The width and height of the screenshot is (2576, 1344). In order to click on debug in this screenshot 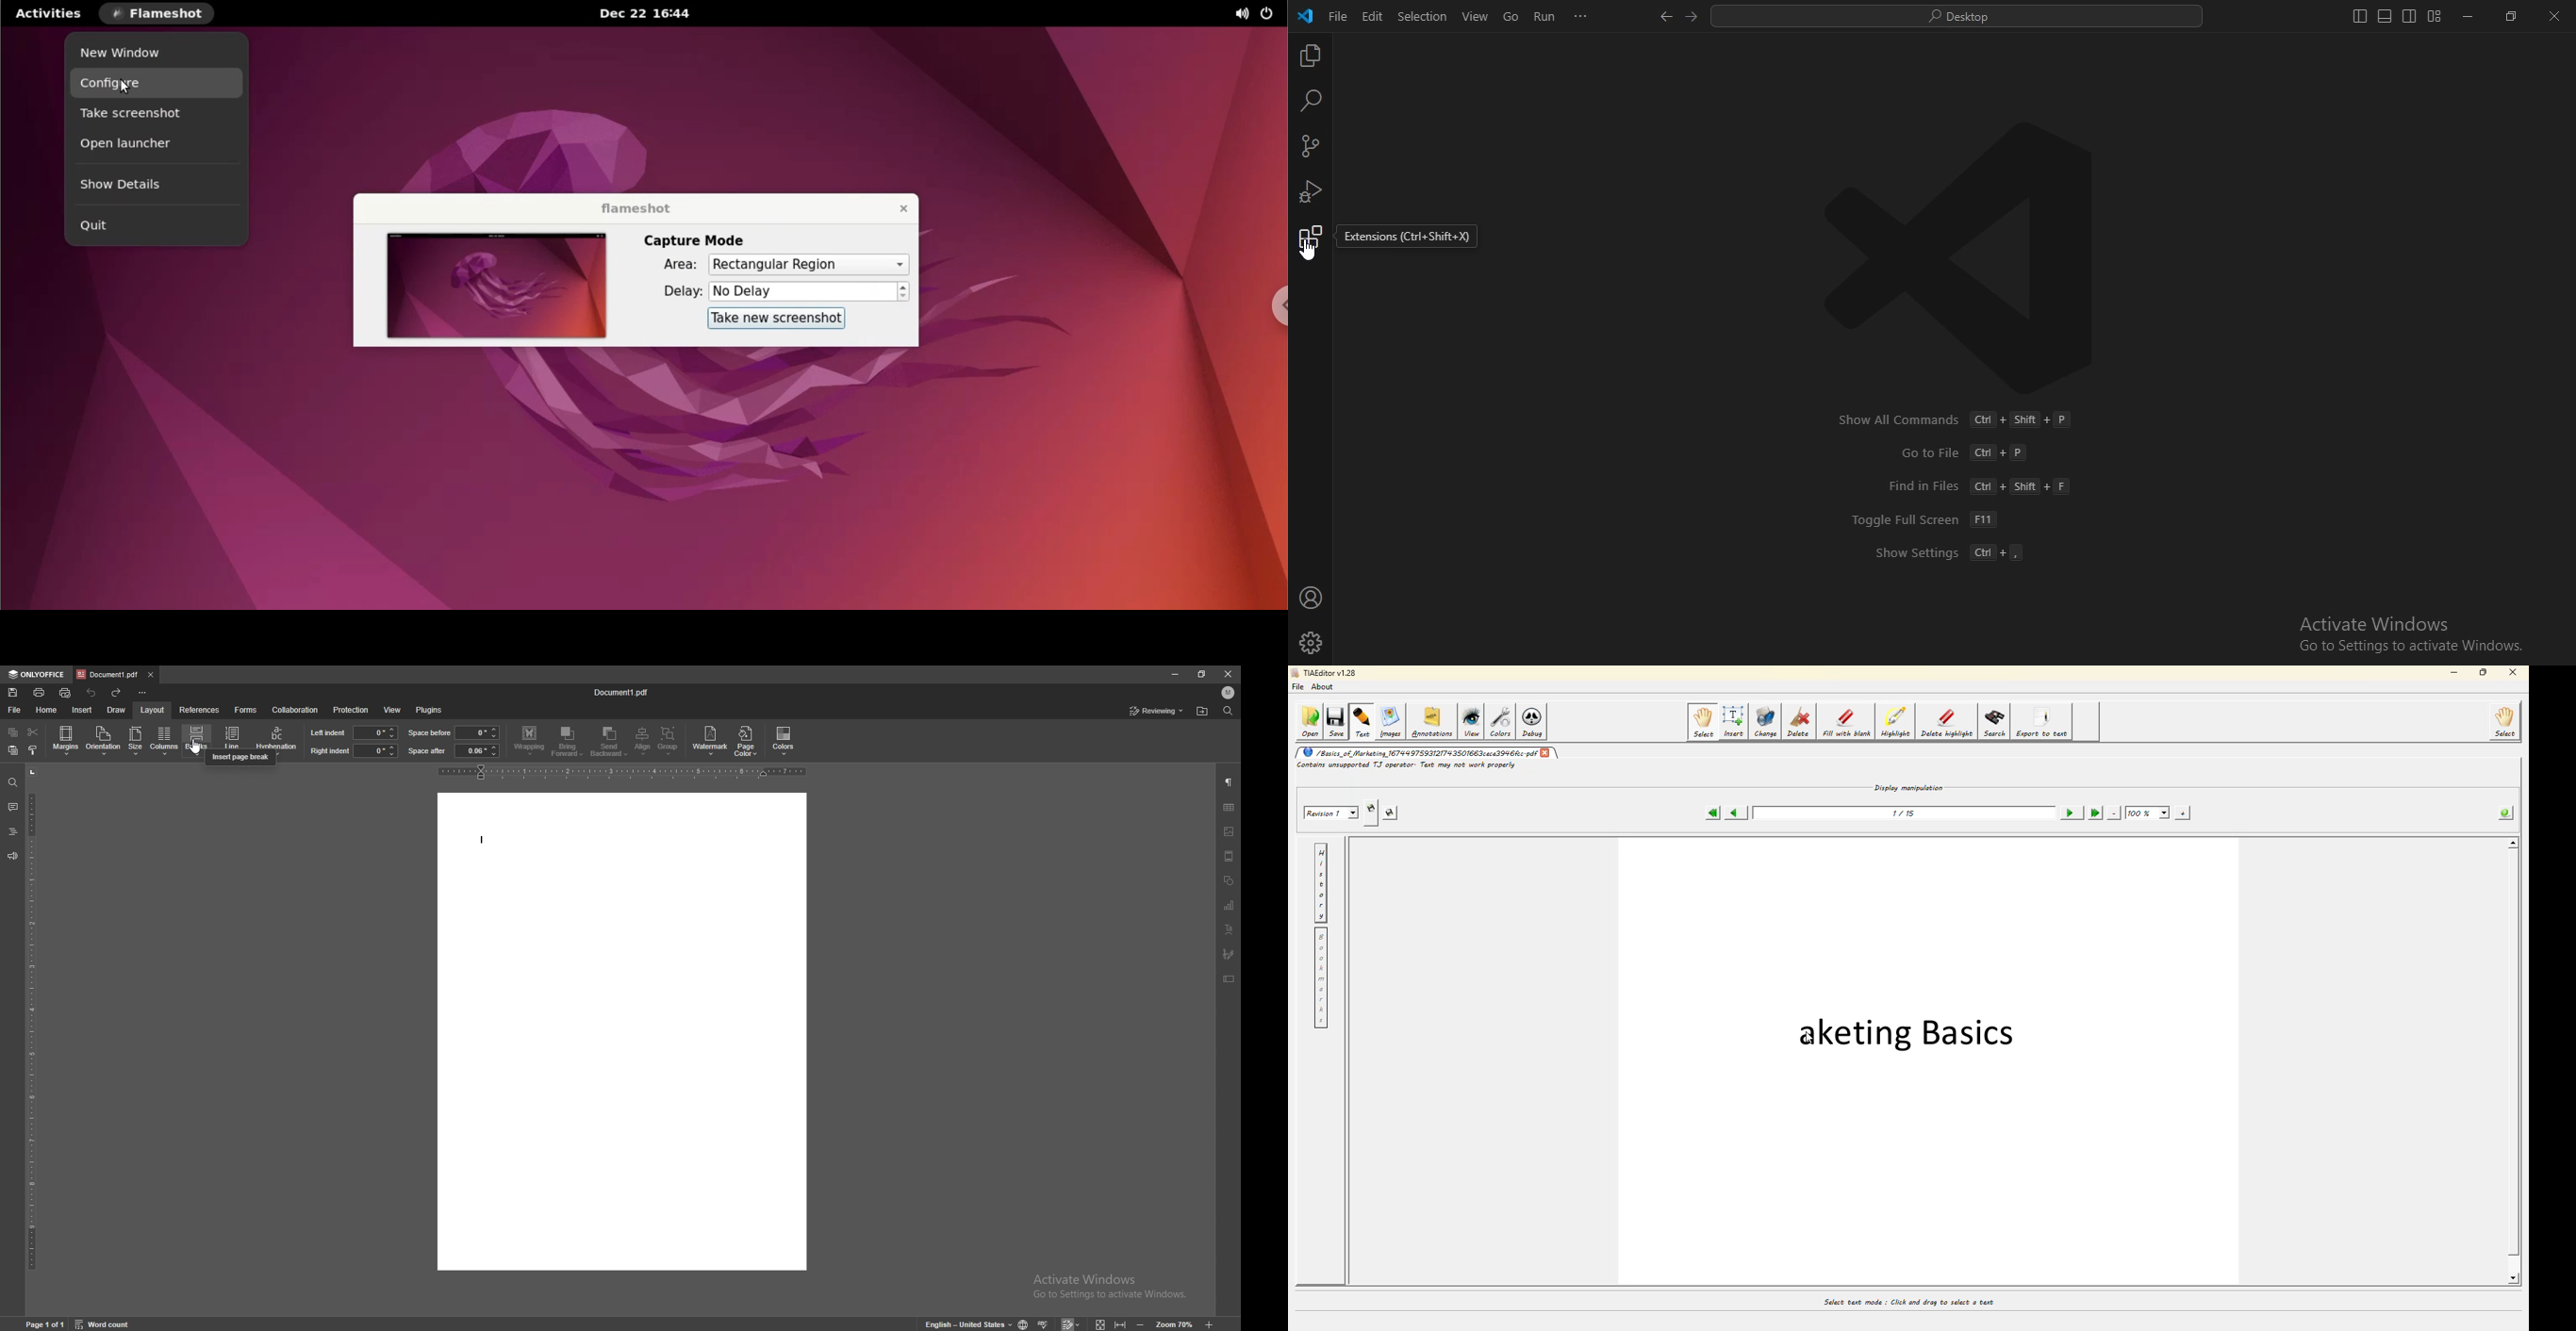, I will do `click(1537, 722)`.